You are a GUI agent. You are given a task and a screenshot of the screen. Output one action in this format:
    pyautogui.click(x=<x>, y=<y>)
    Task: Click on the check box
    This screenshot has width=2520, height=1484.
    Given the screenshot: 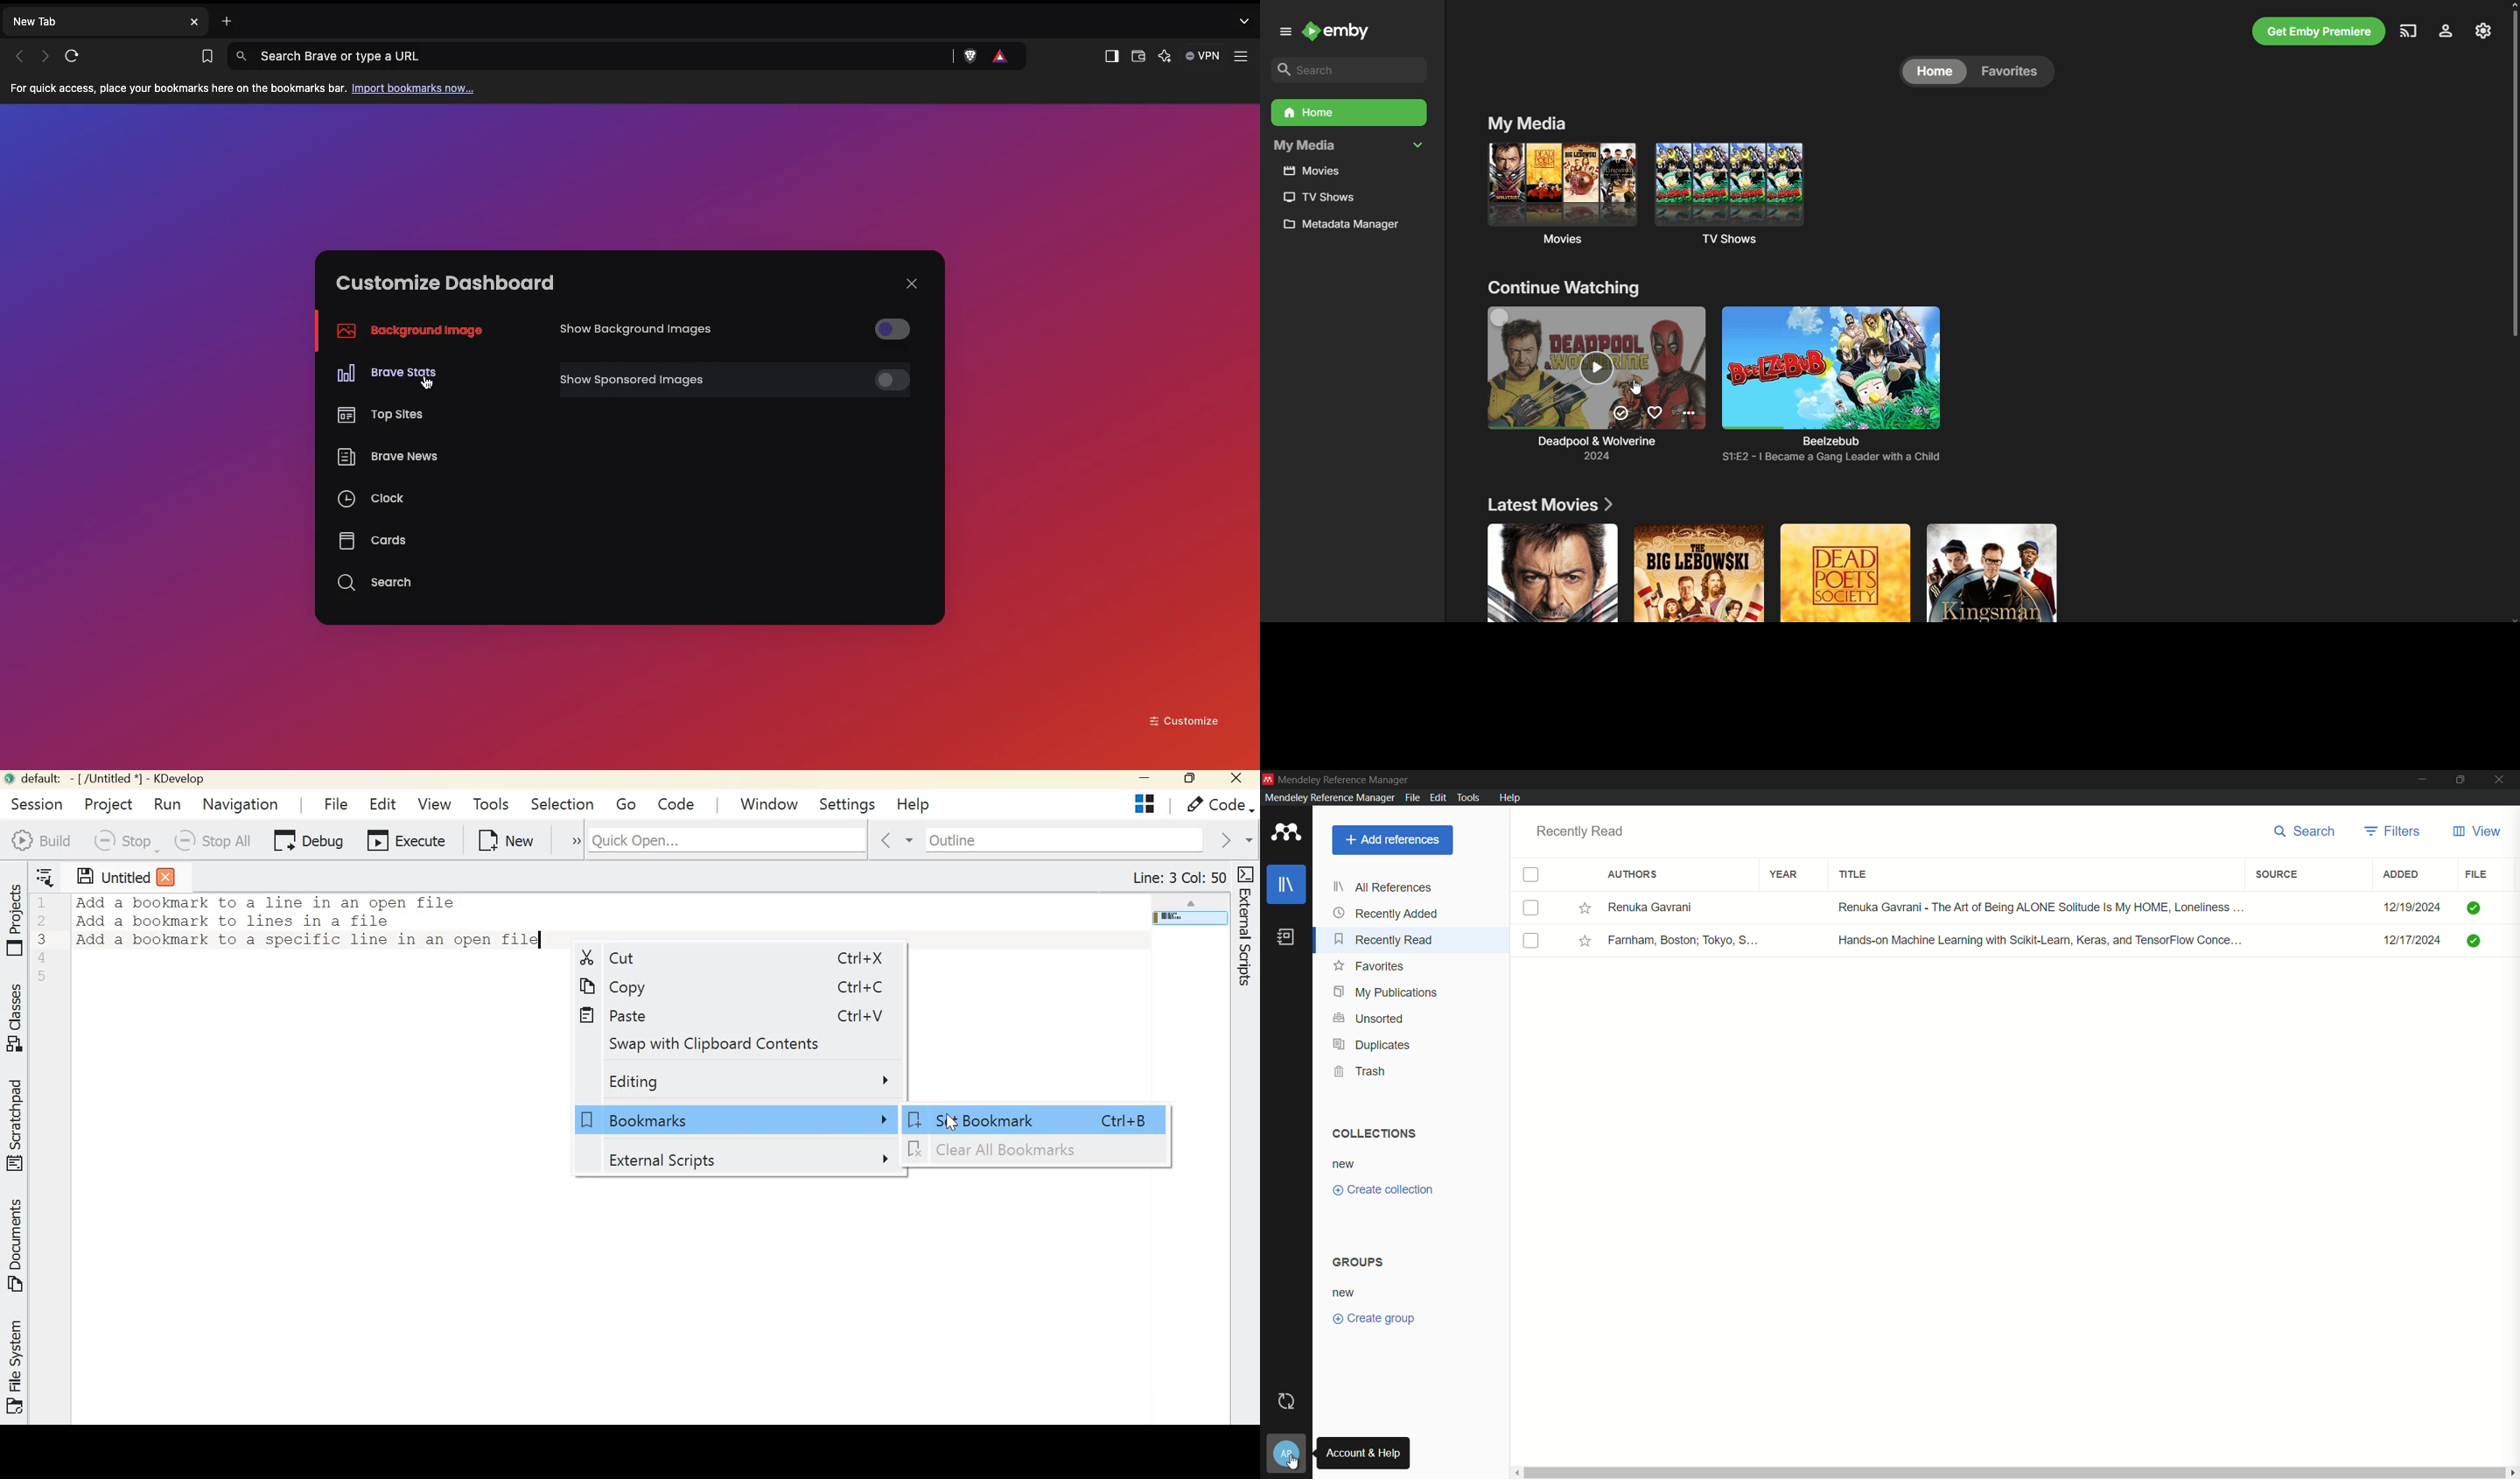 What is the action you would take?
    pyautogui.click(x=1532, y=875)
    